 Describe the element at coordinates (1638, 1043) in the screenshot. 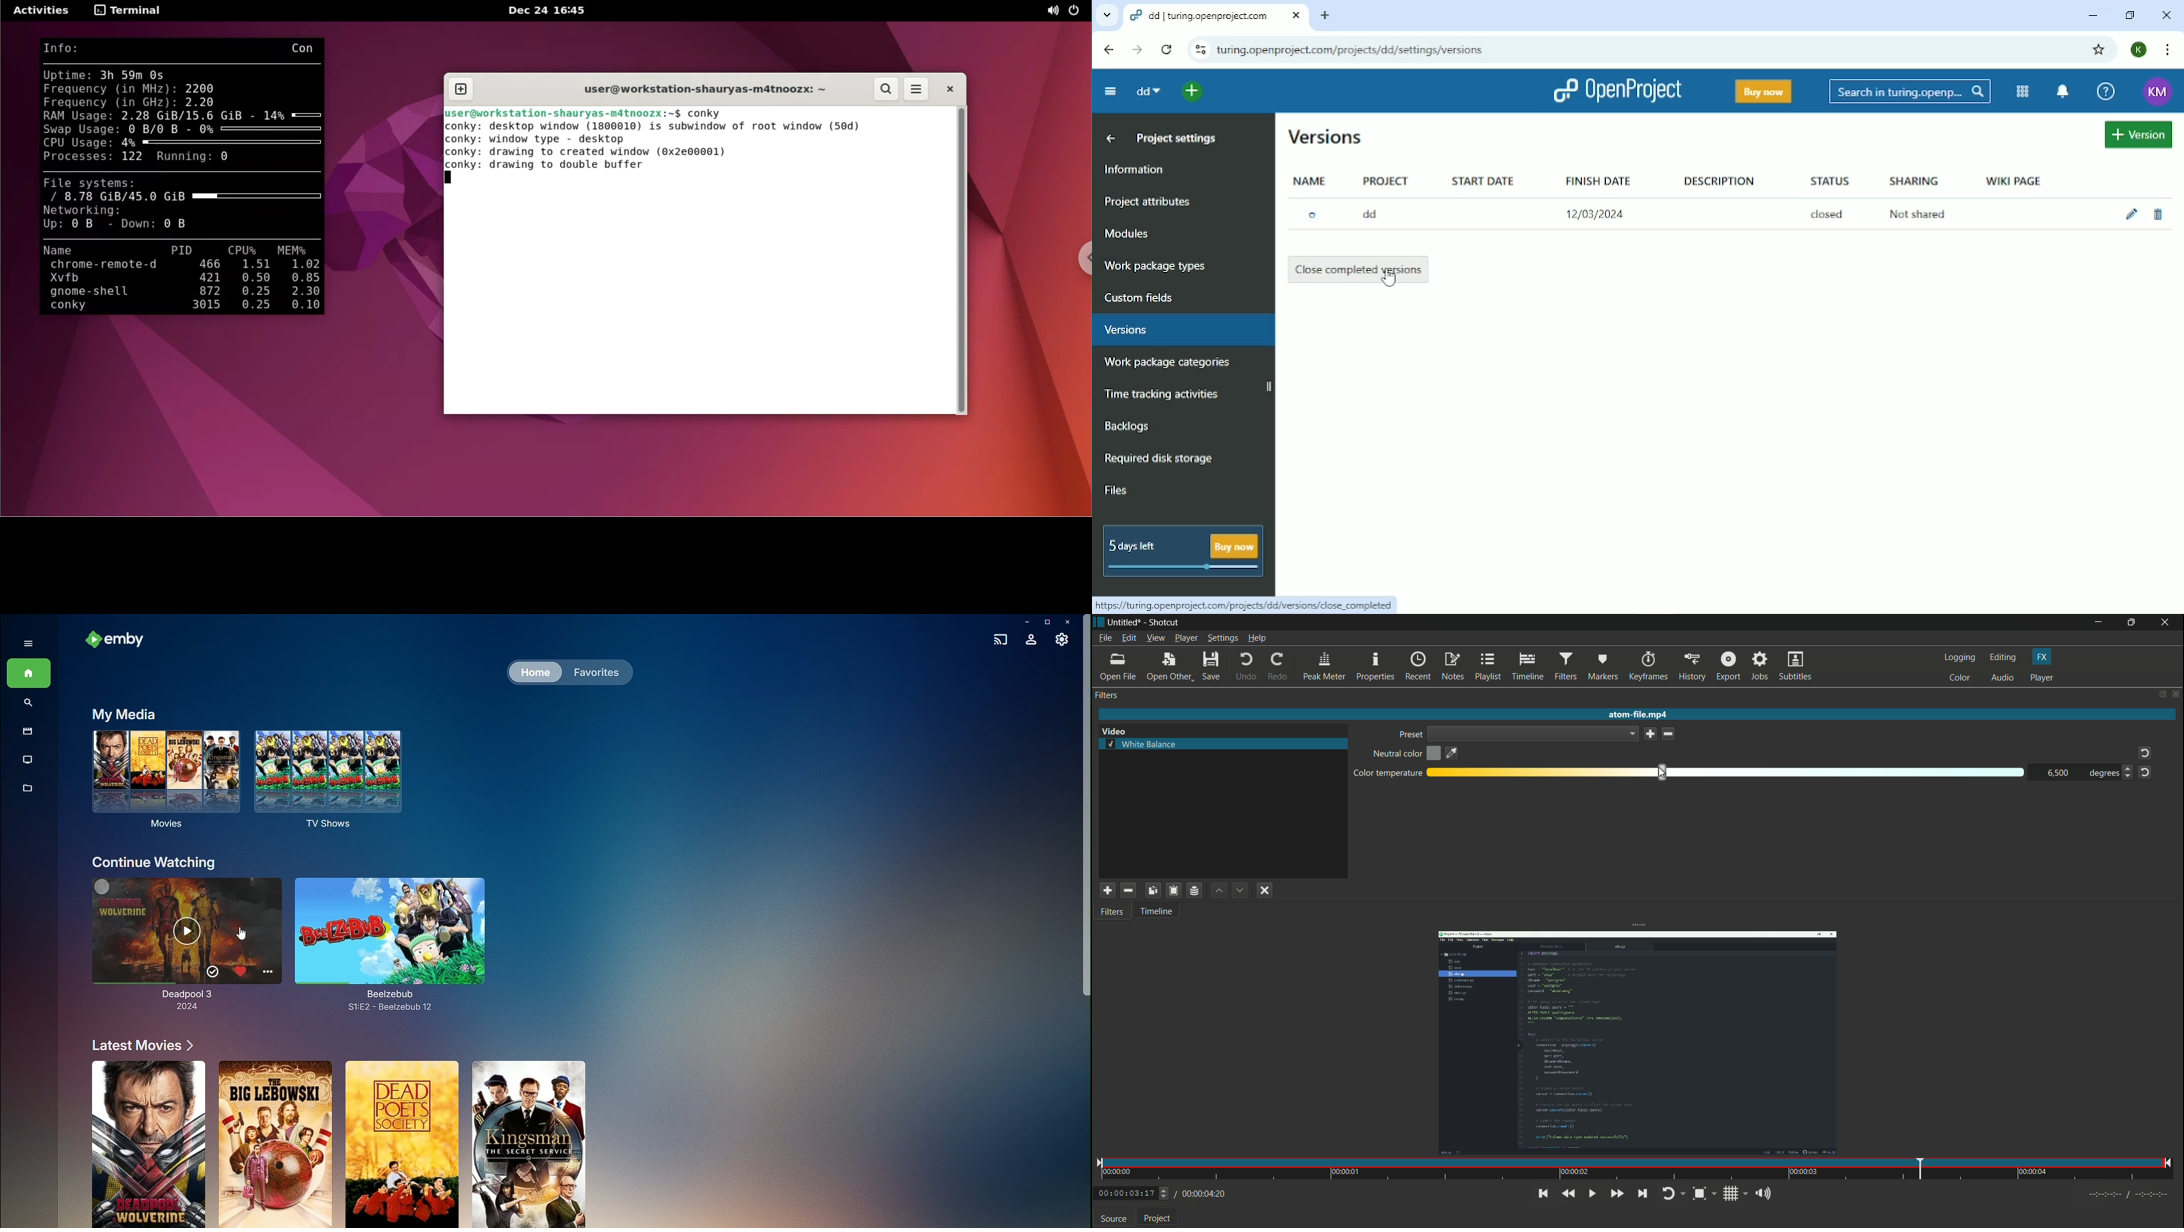

I see `imported video` at that location.